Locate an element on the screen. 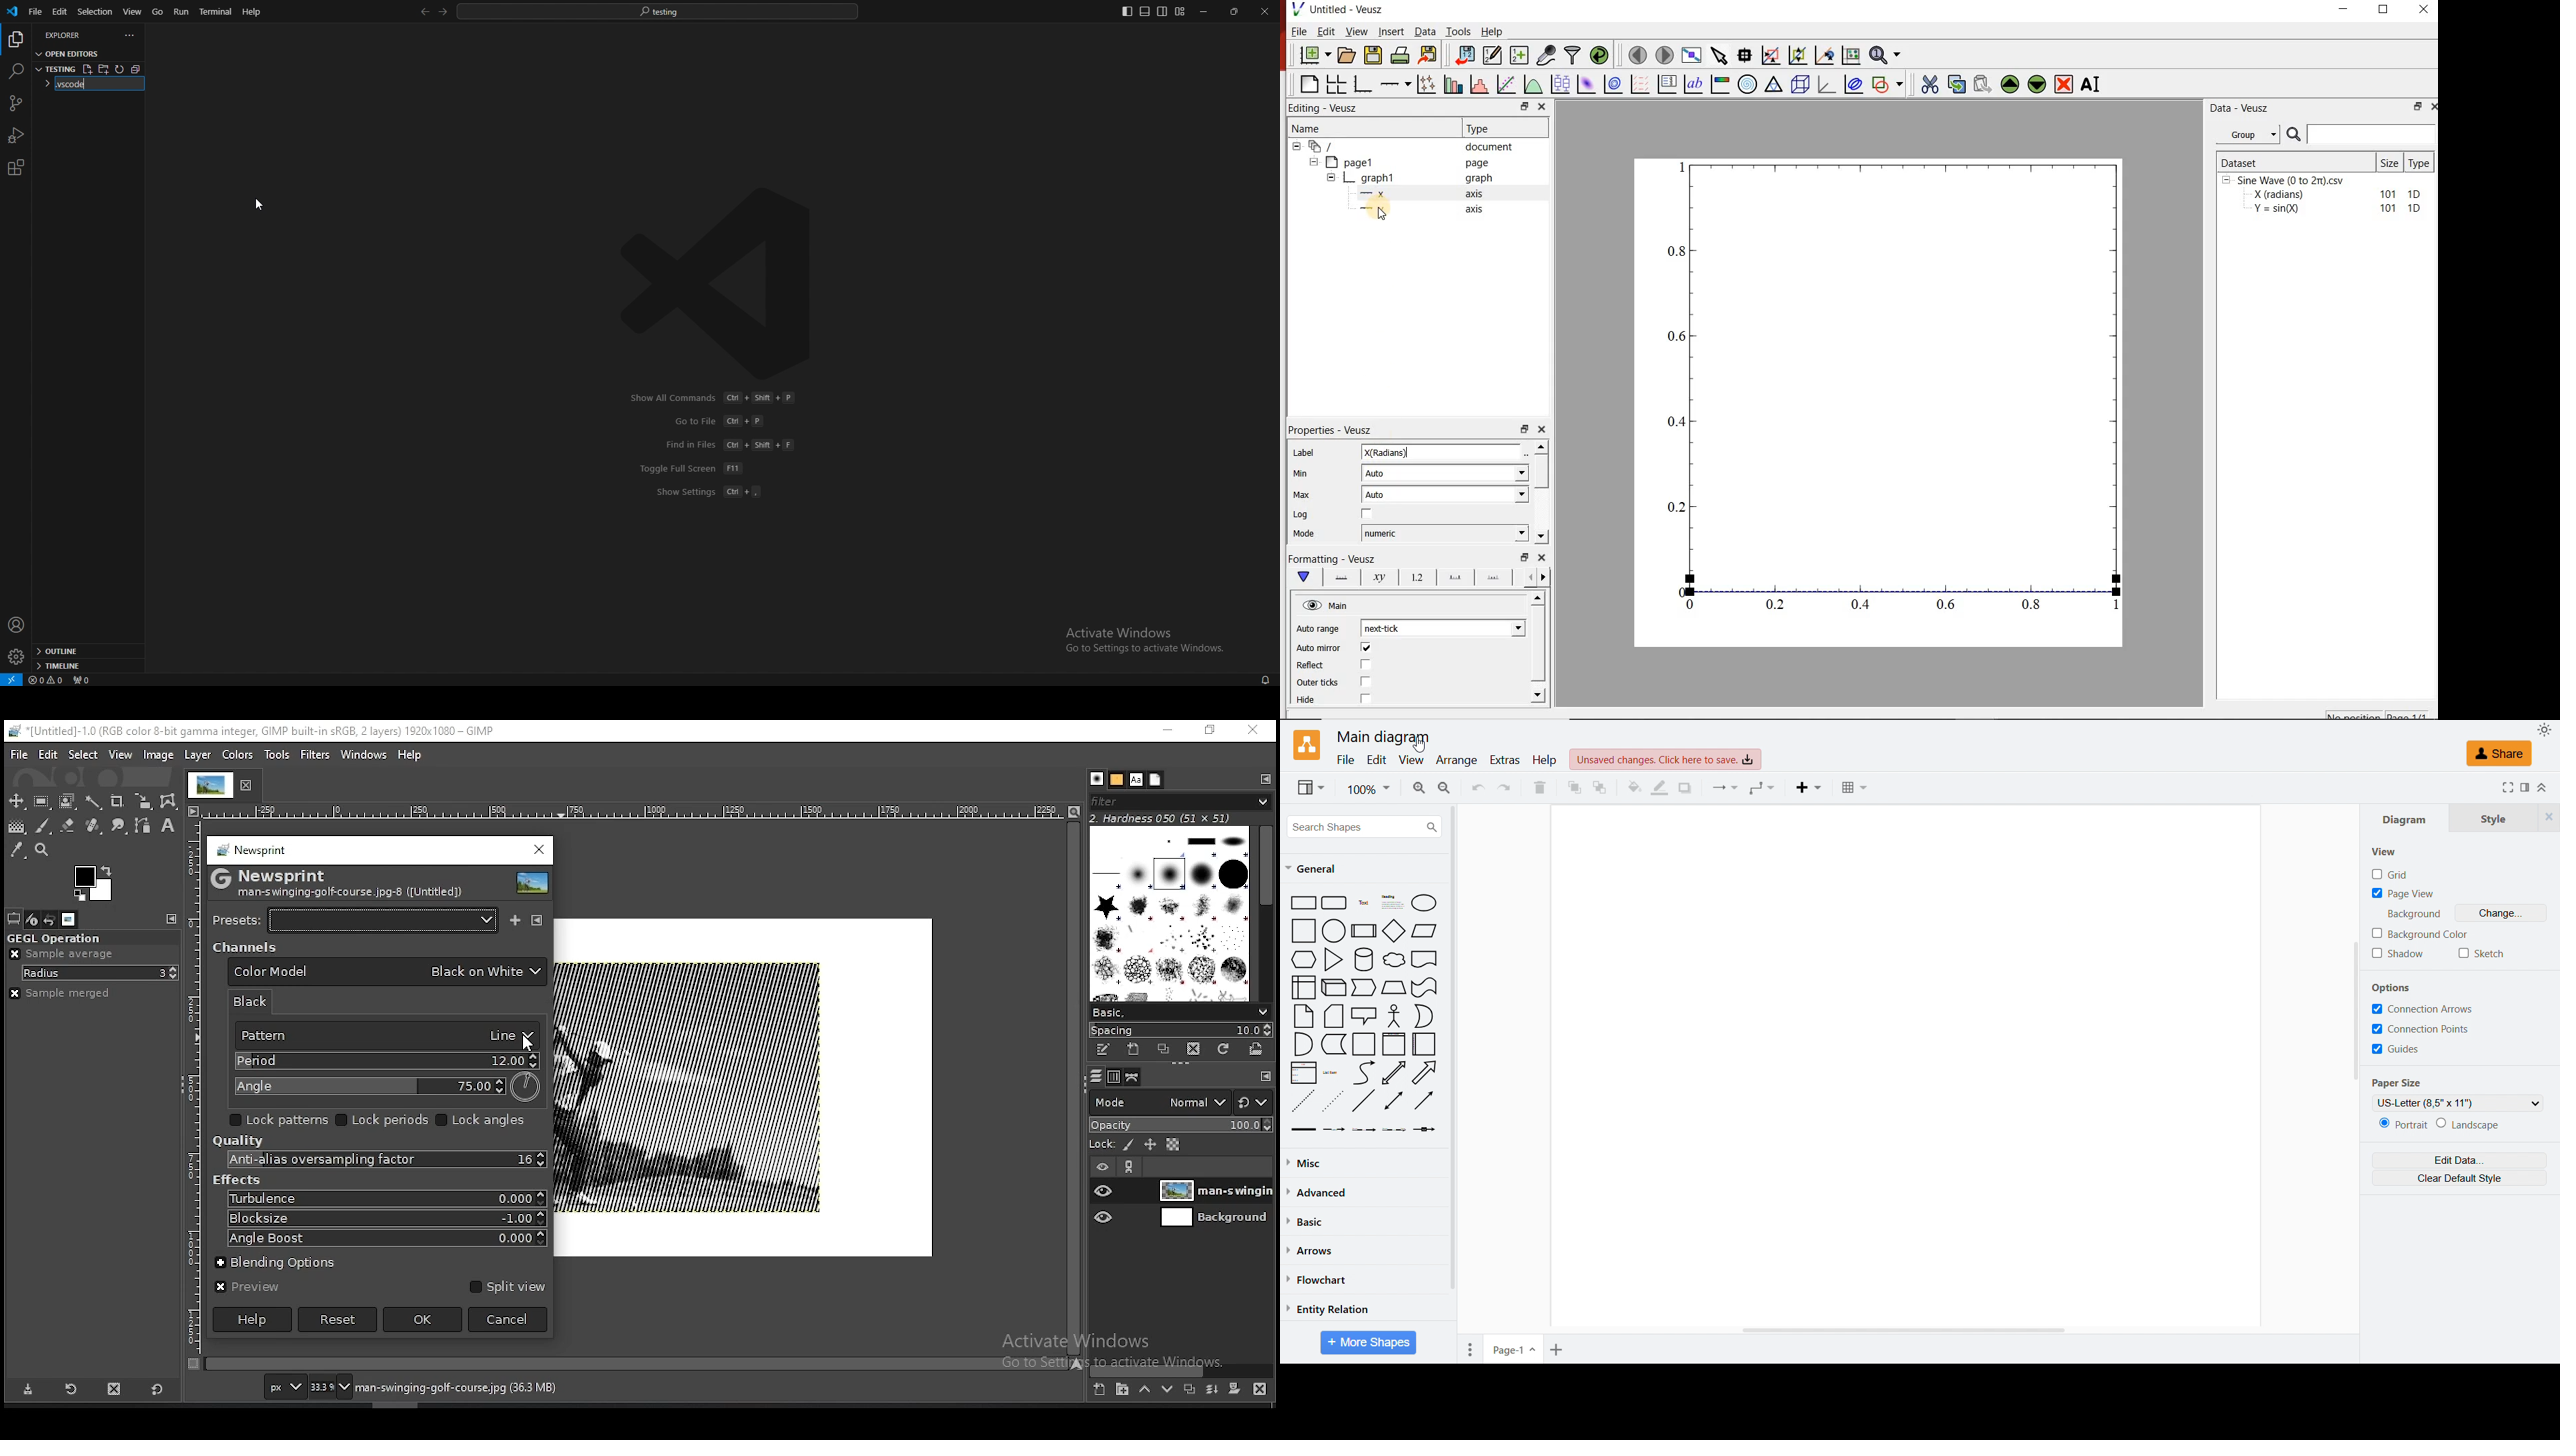  device status is located at coordinates (32, 919).